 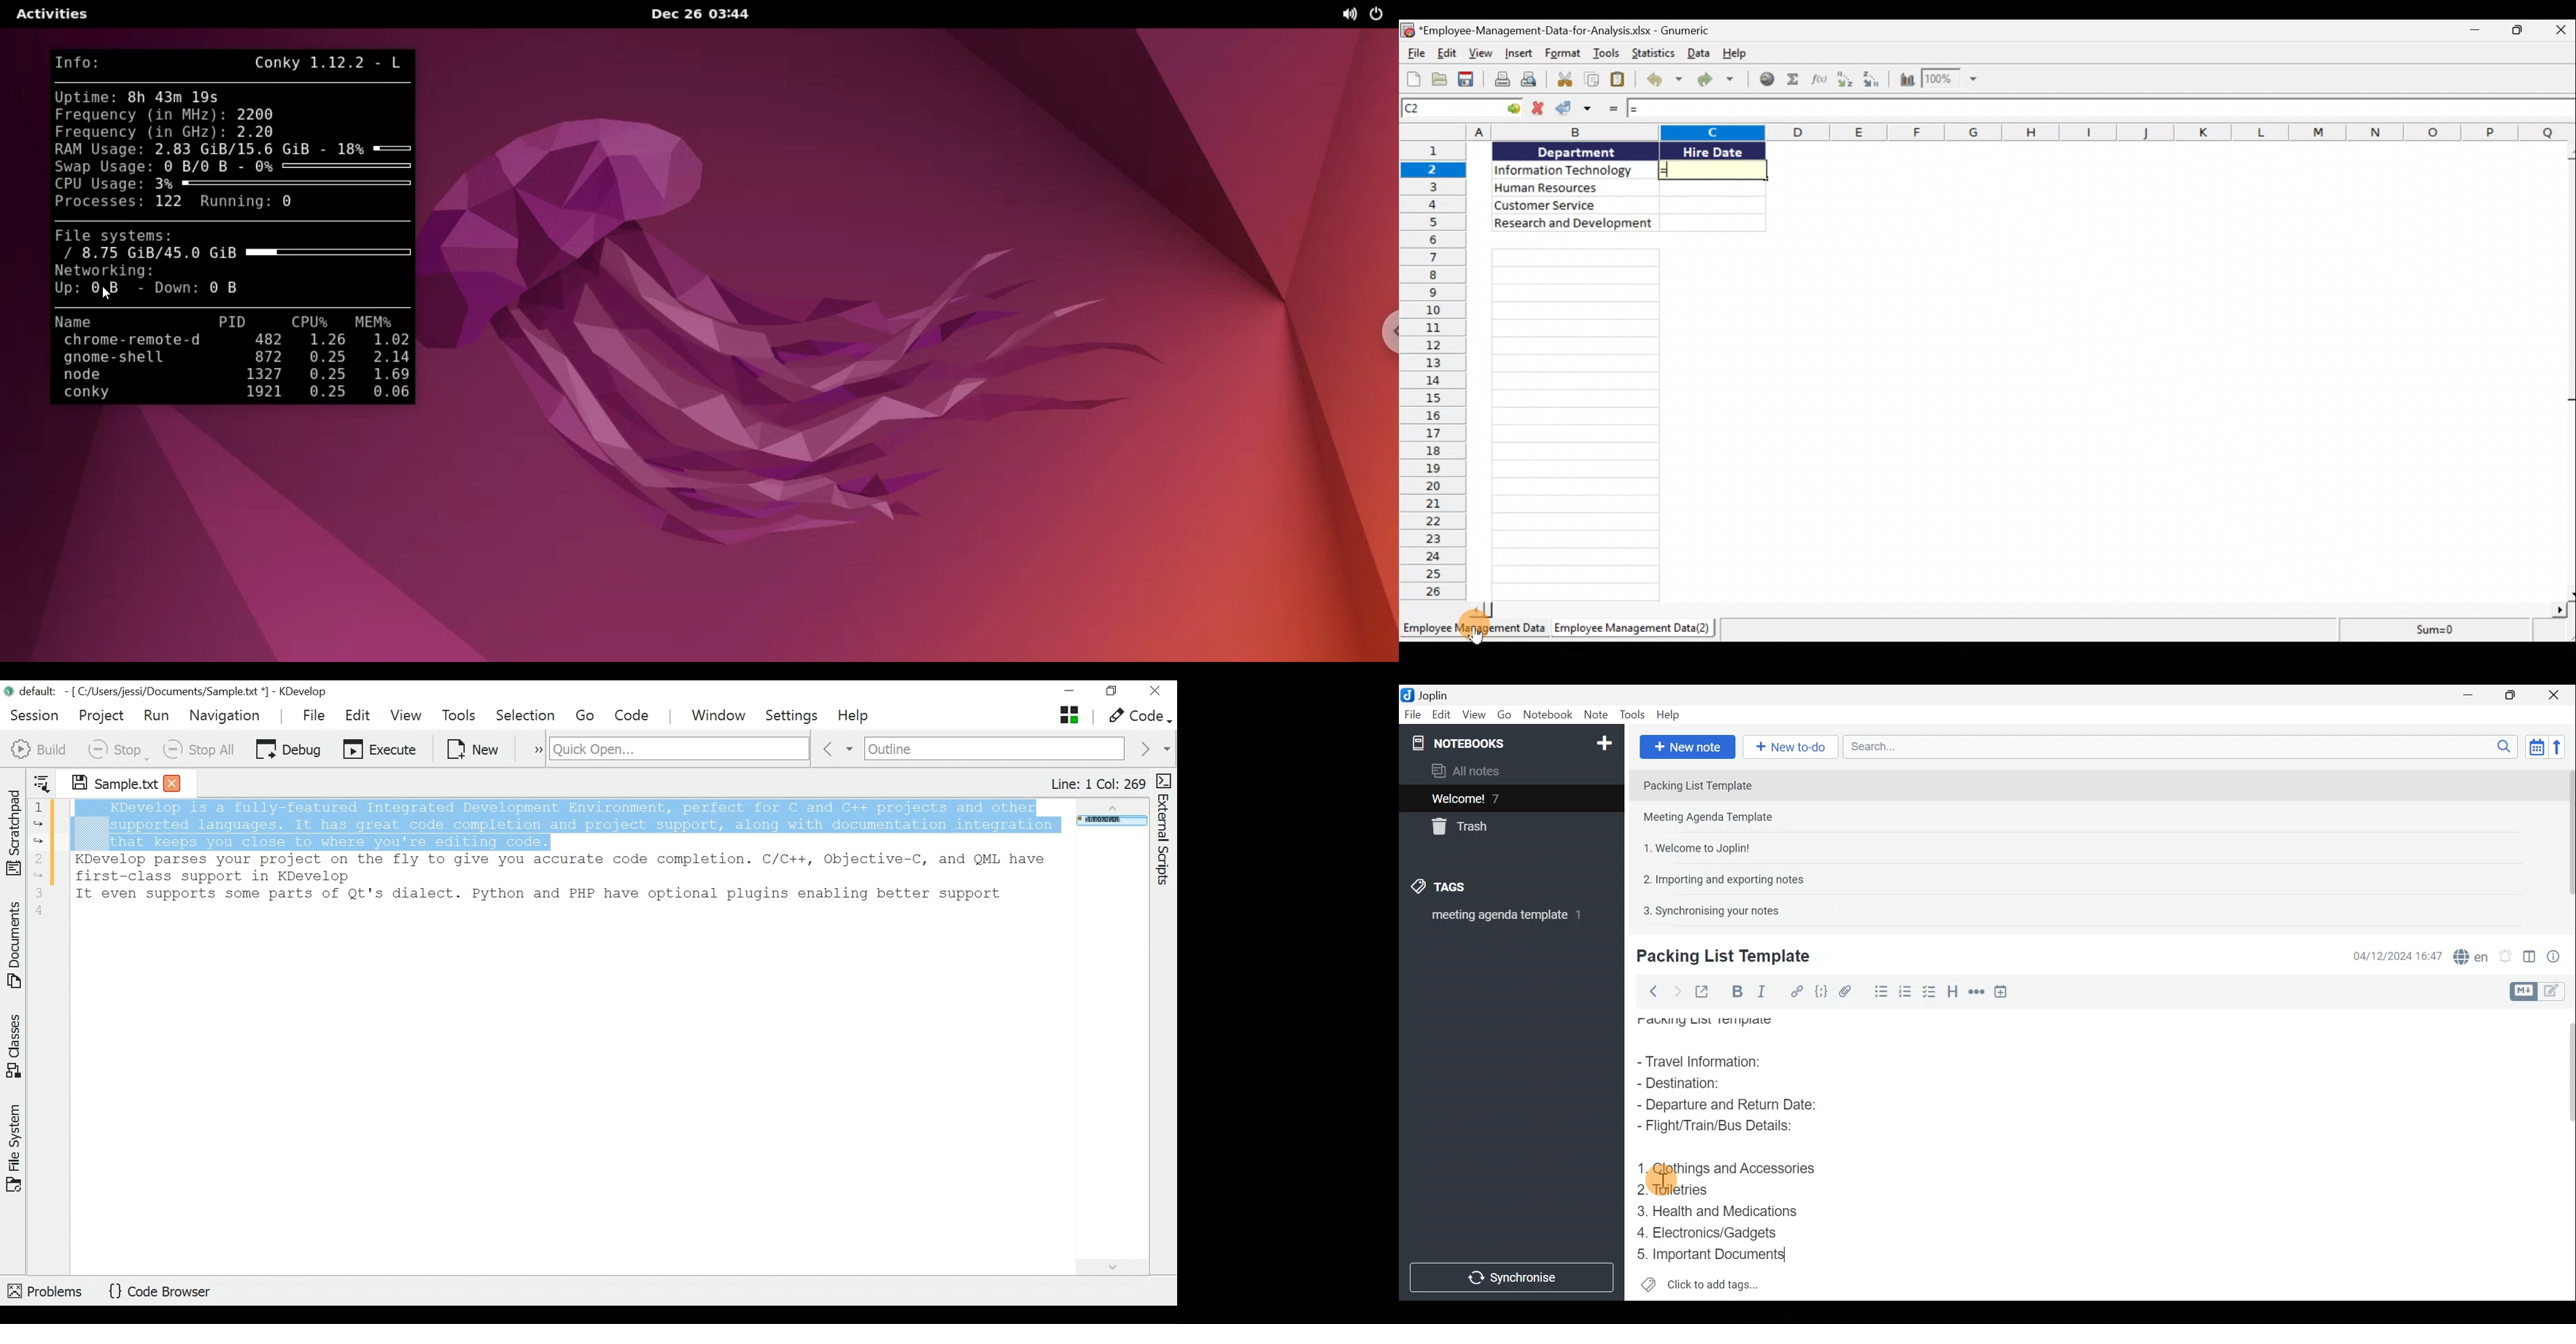 What do you see at coordinates (1470, 770) in the screenshot?
I see `All notes` at bounding box center [1470, 770].